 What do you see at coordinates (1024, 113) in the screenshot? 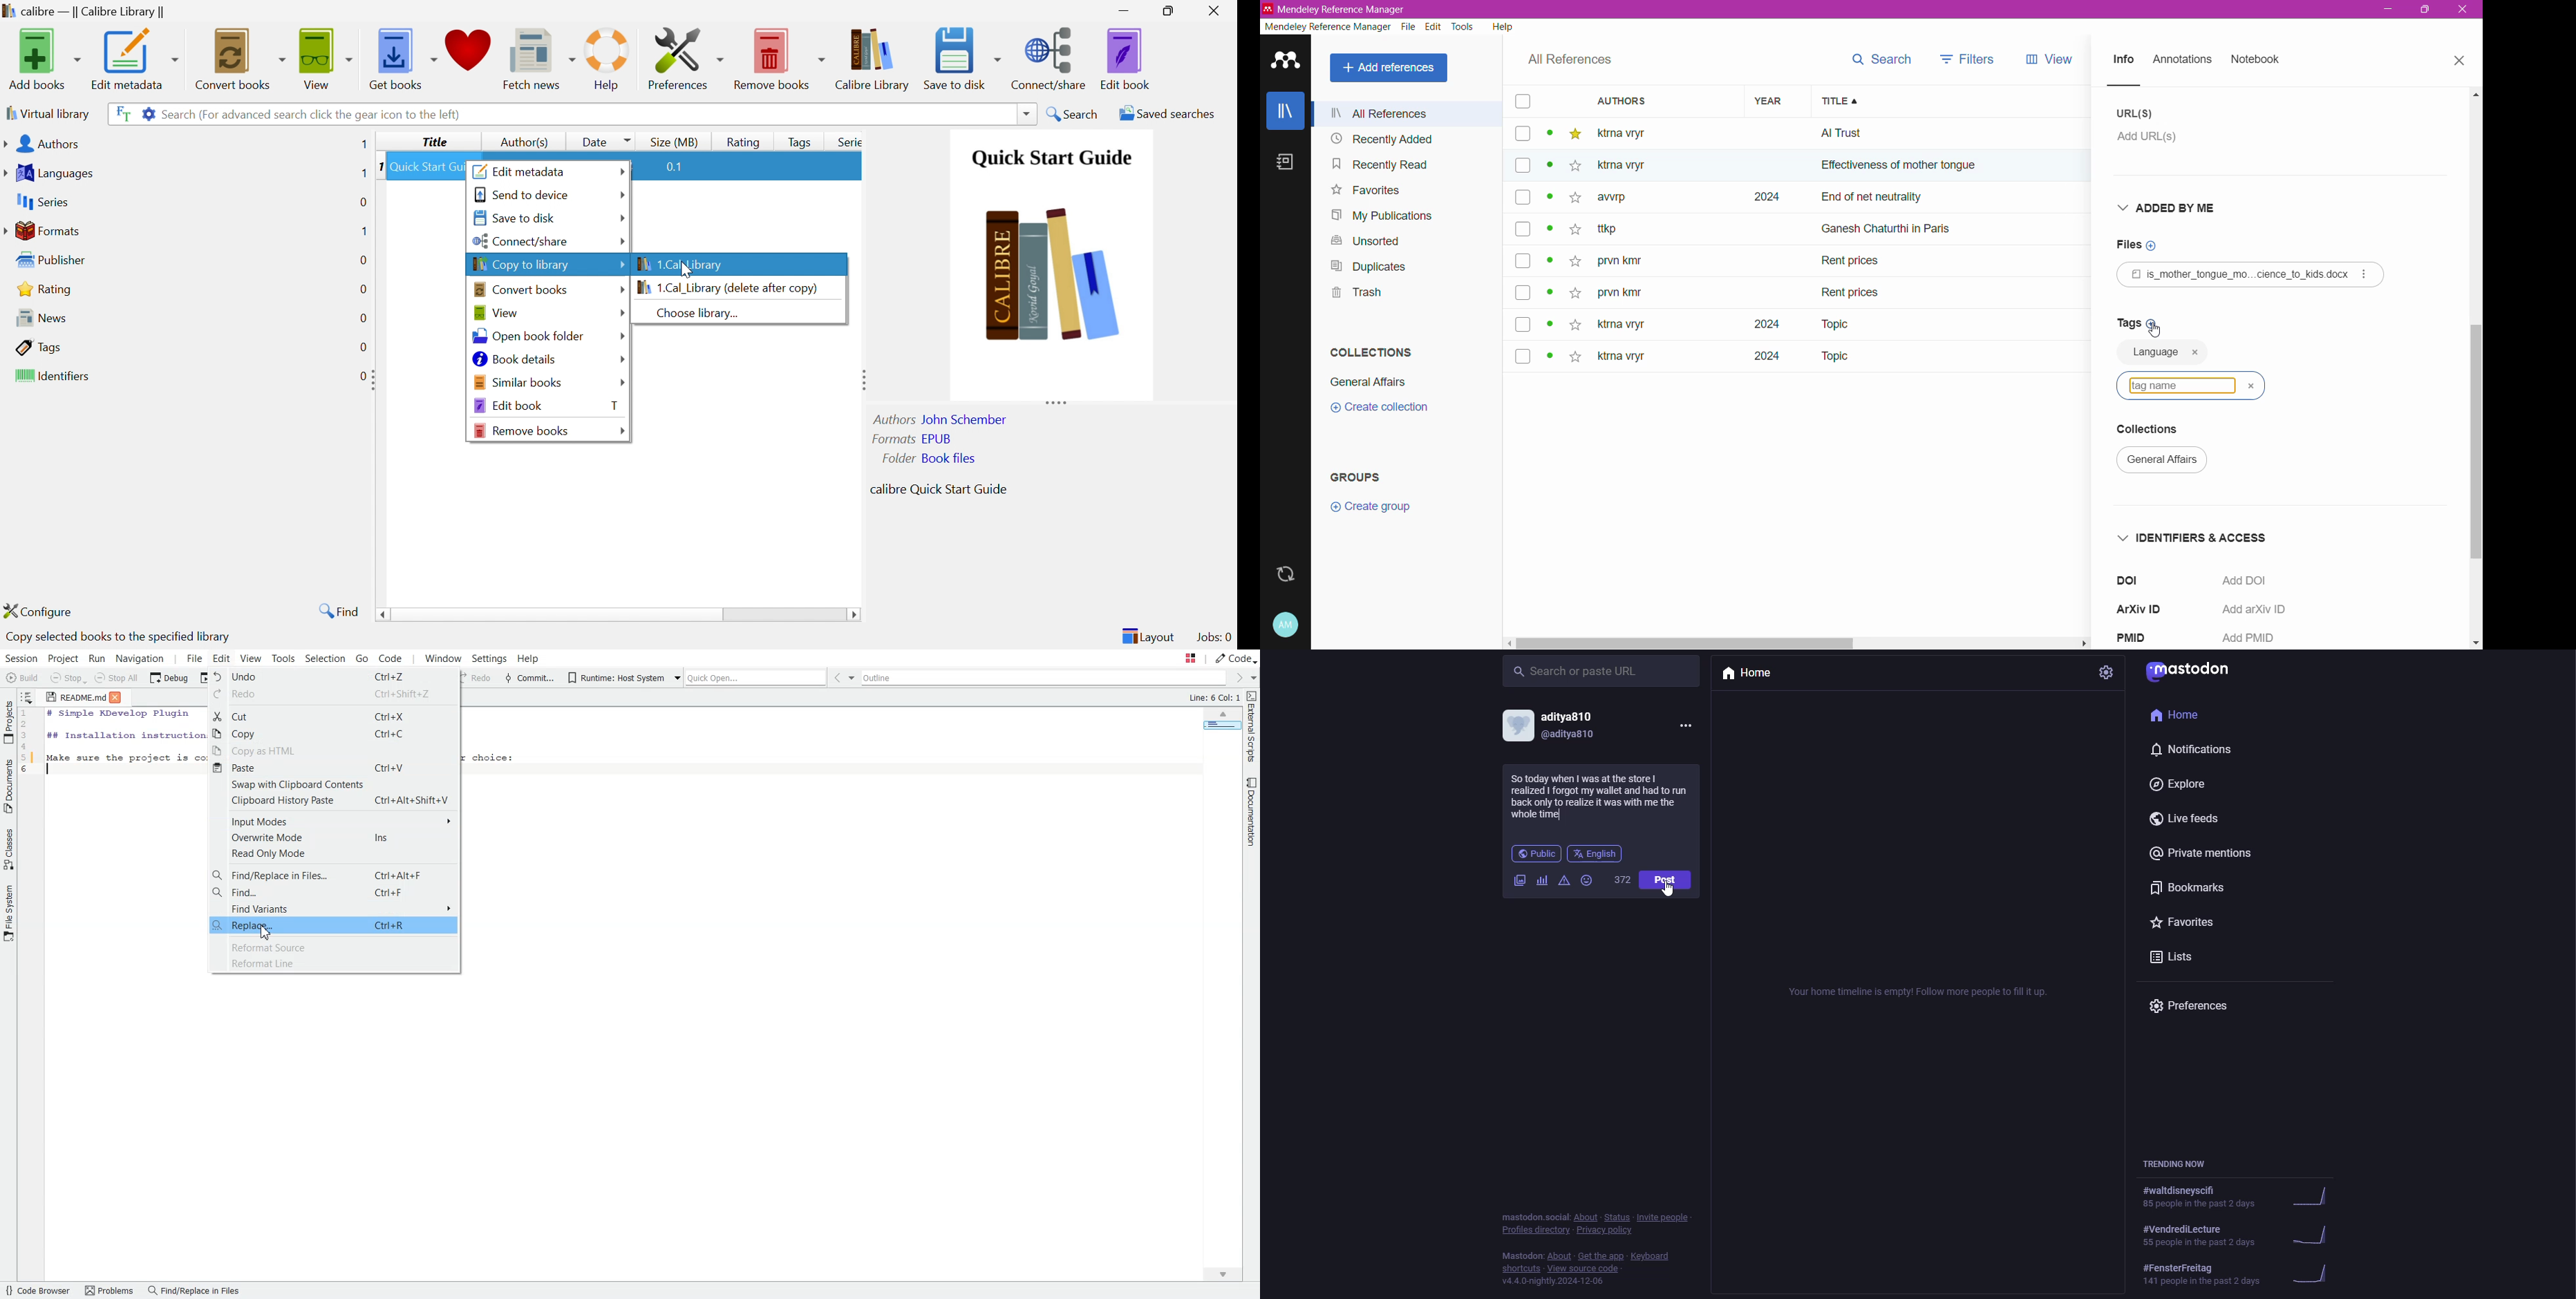
I see `Drop Down` at bounding box center [1024, 113].